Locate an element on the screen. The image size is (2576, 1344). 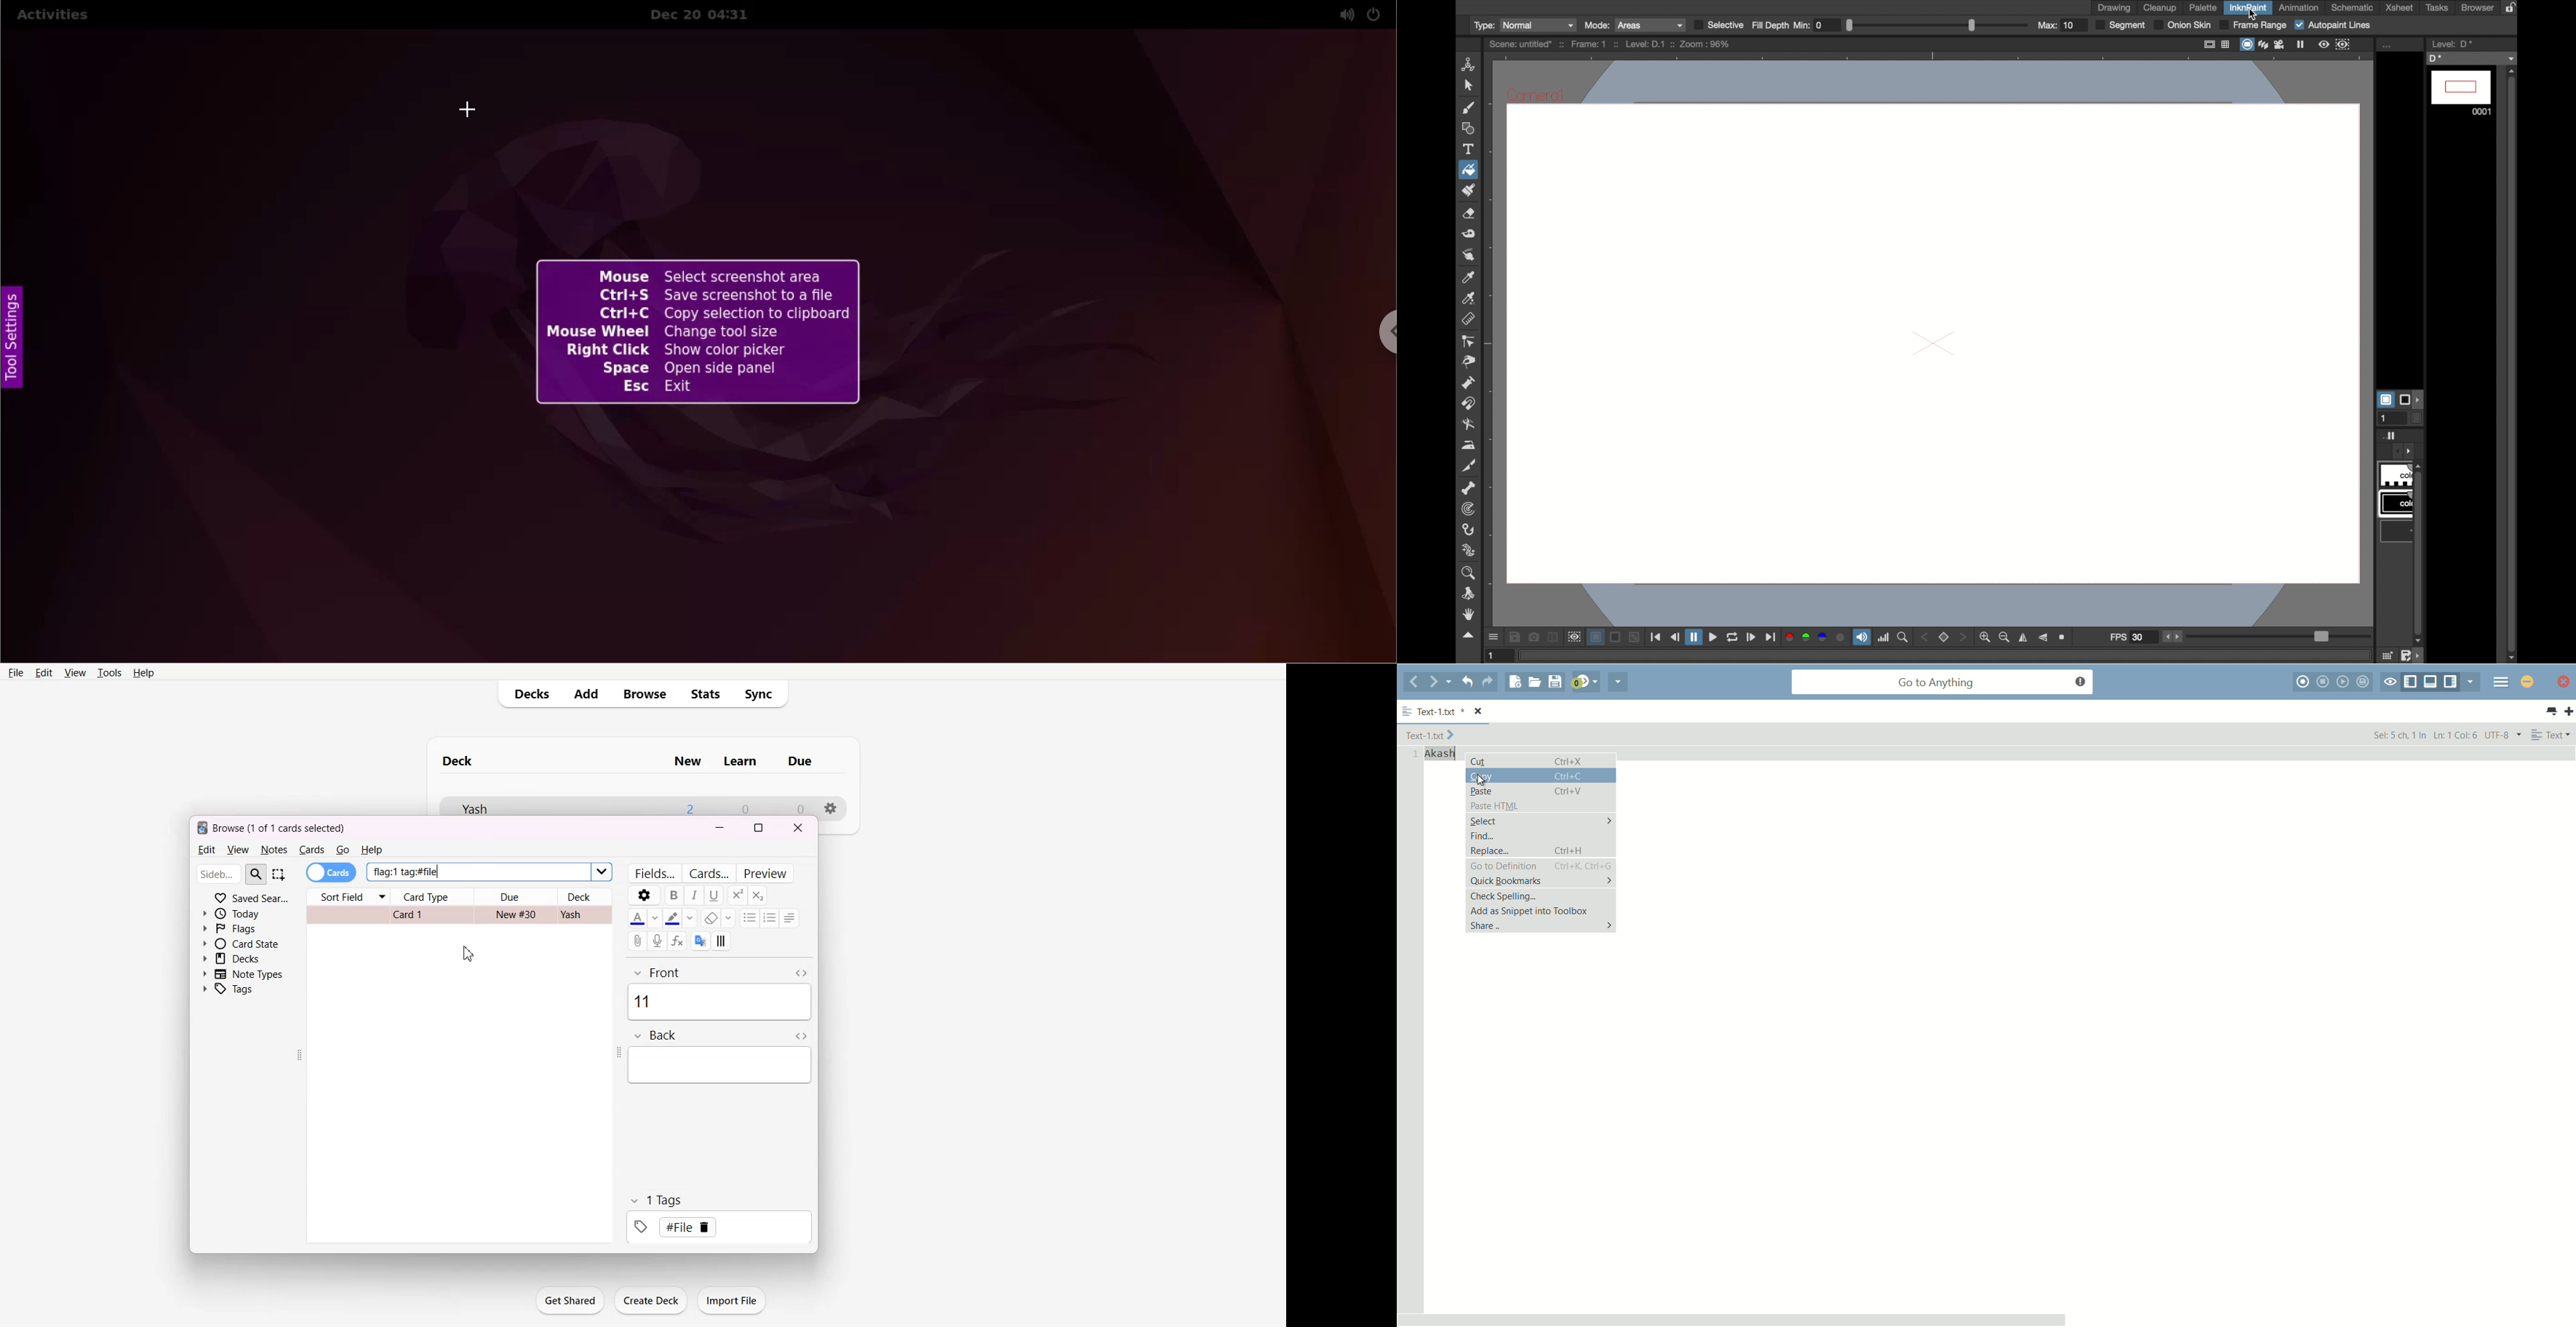
Settings is located at coordinates (836, 806).